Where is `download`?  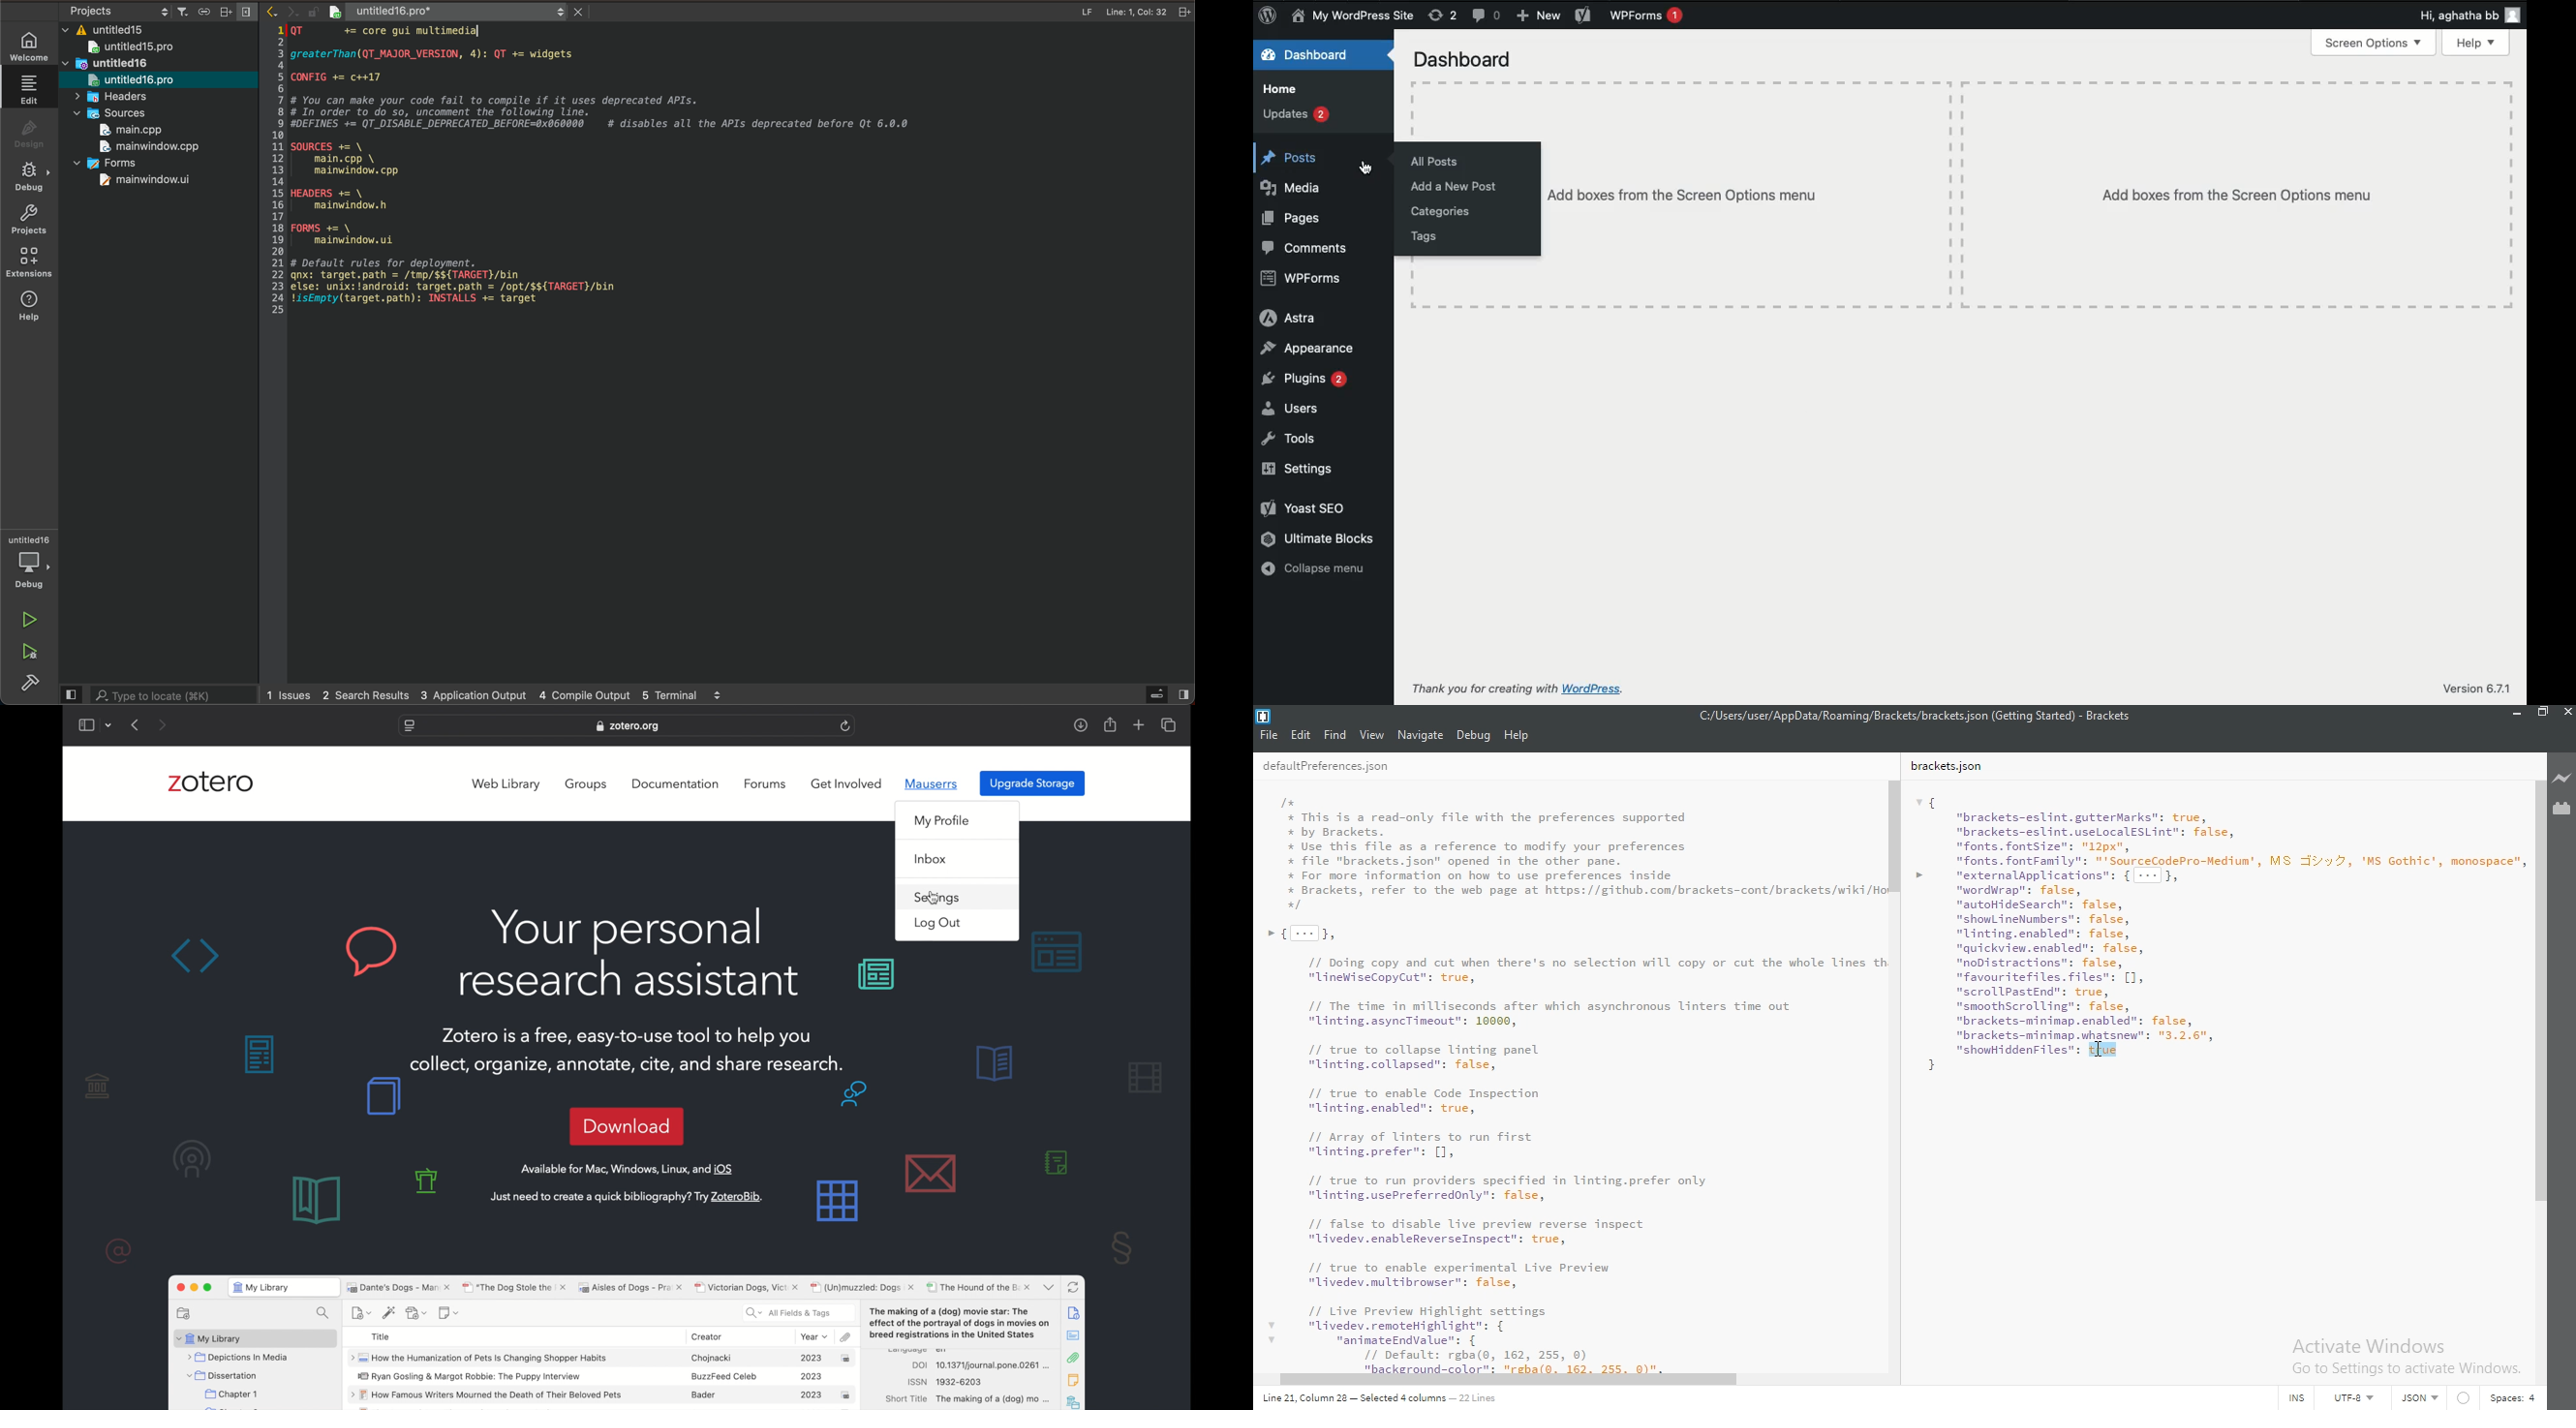 download is located at coordinates (627, 1125).